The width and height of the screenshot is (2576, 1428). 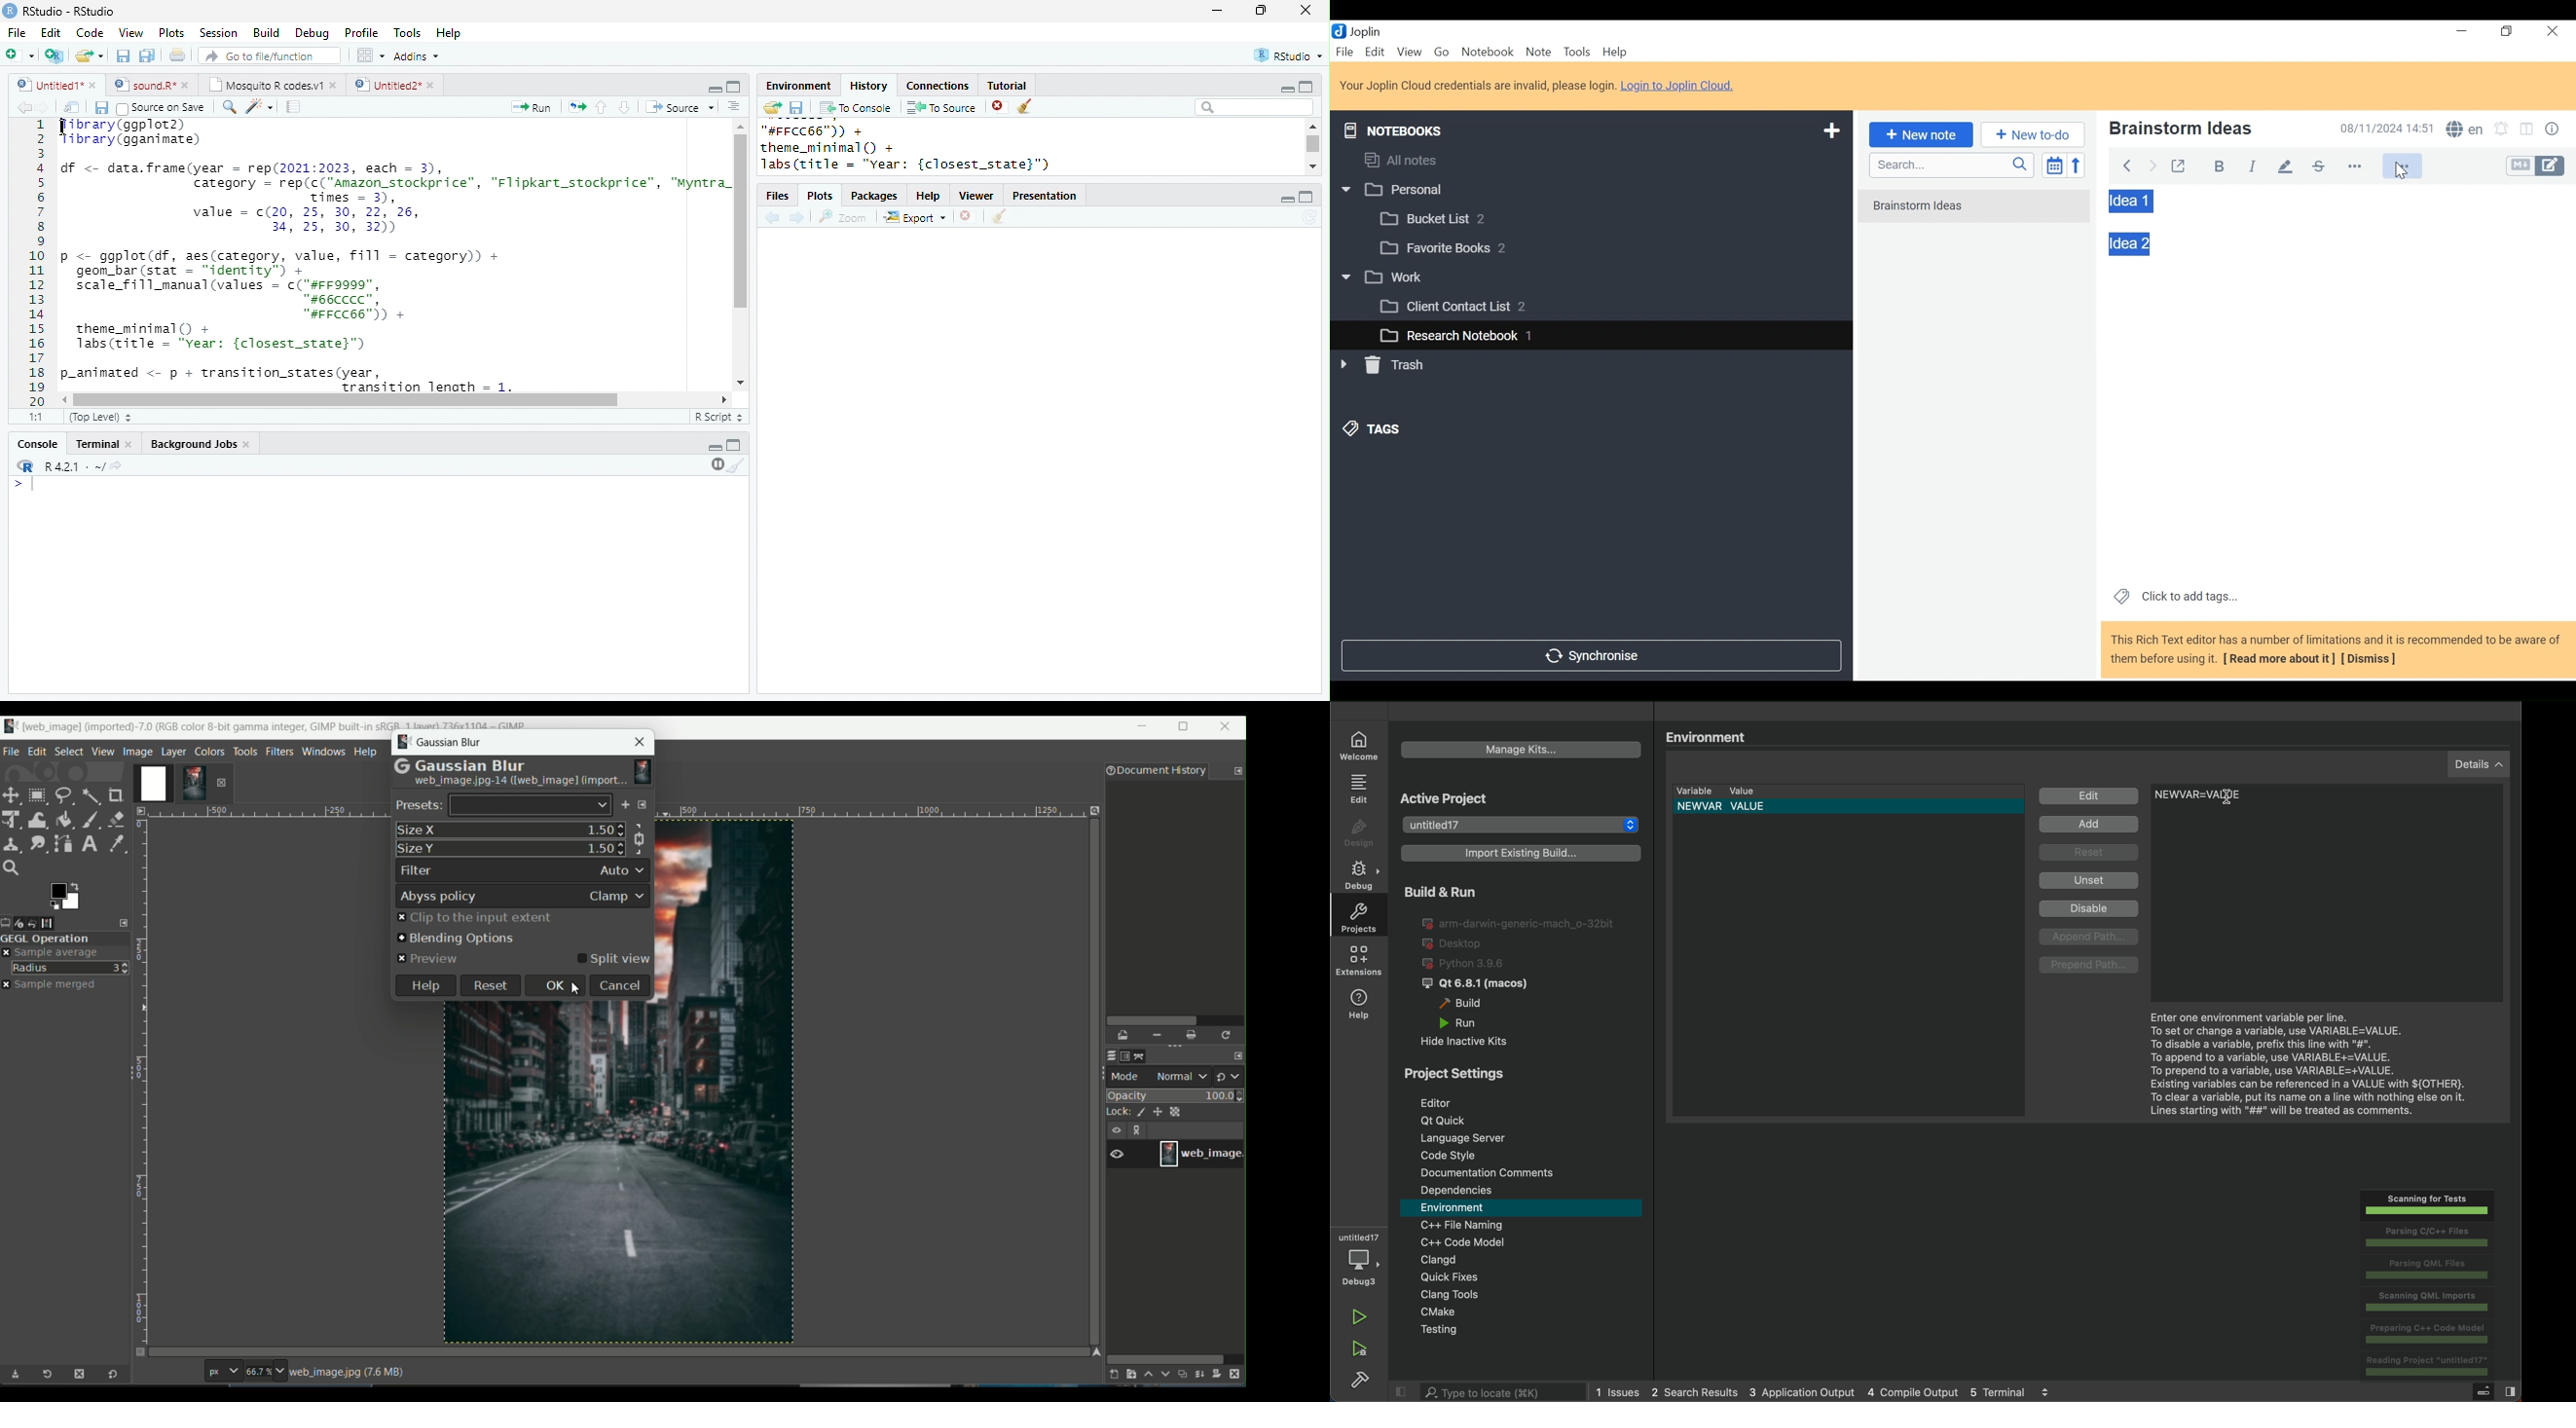 What do you see at coordinates (1173, 1019) in the screenshot?
I see `scroll bar` at bounding box center [1173, 1019].